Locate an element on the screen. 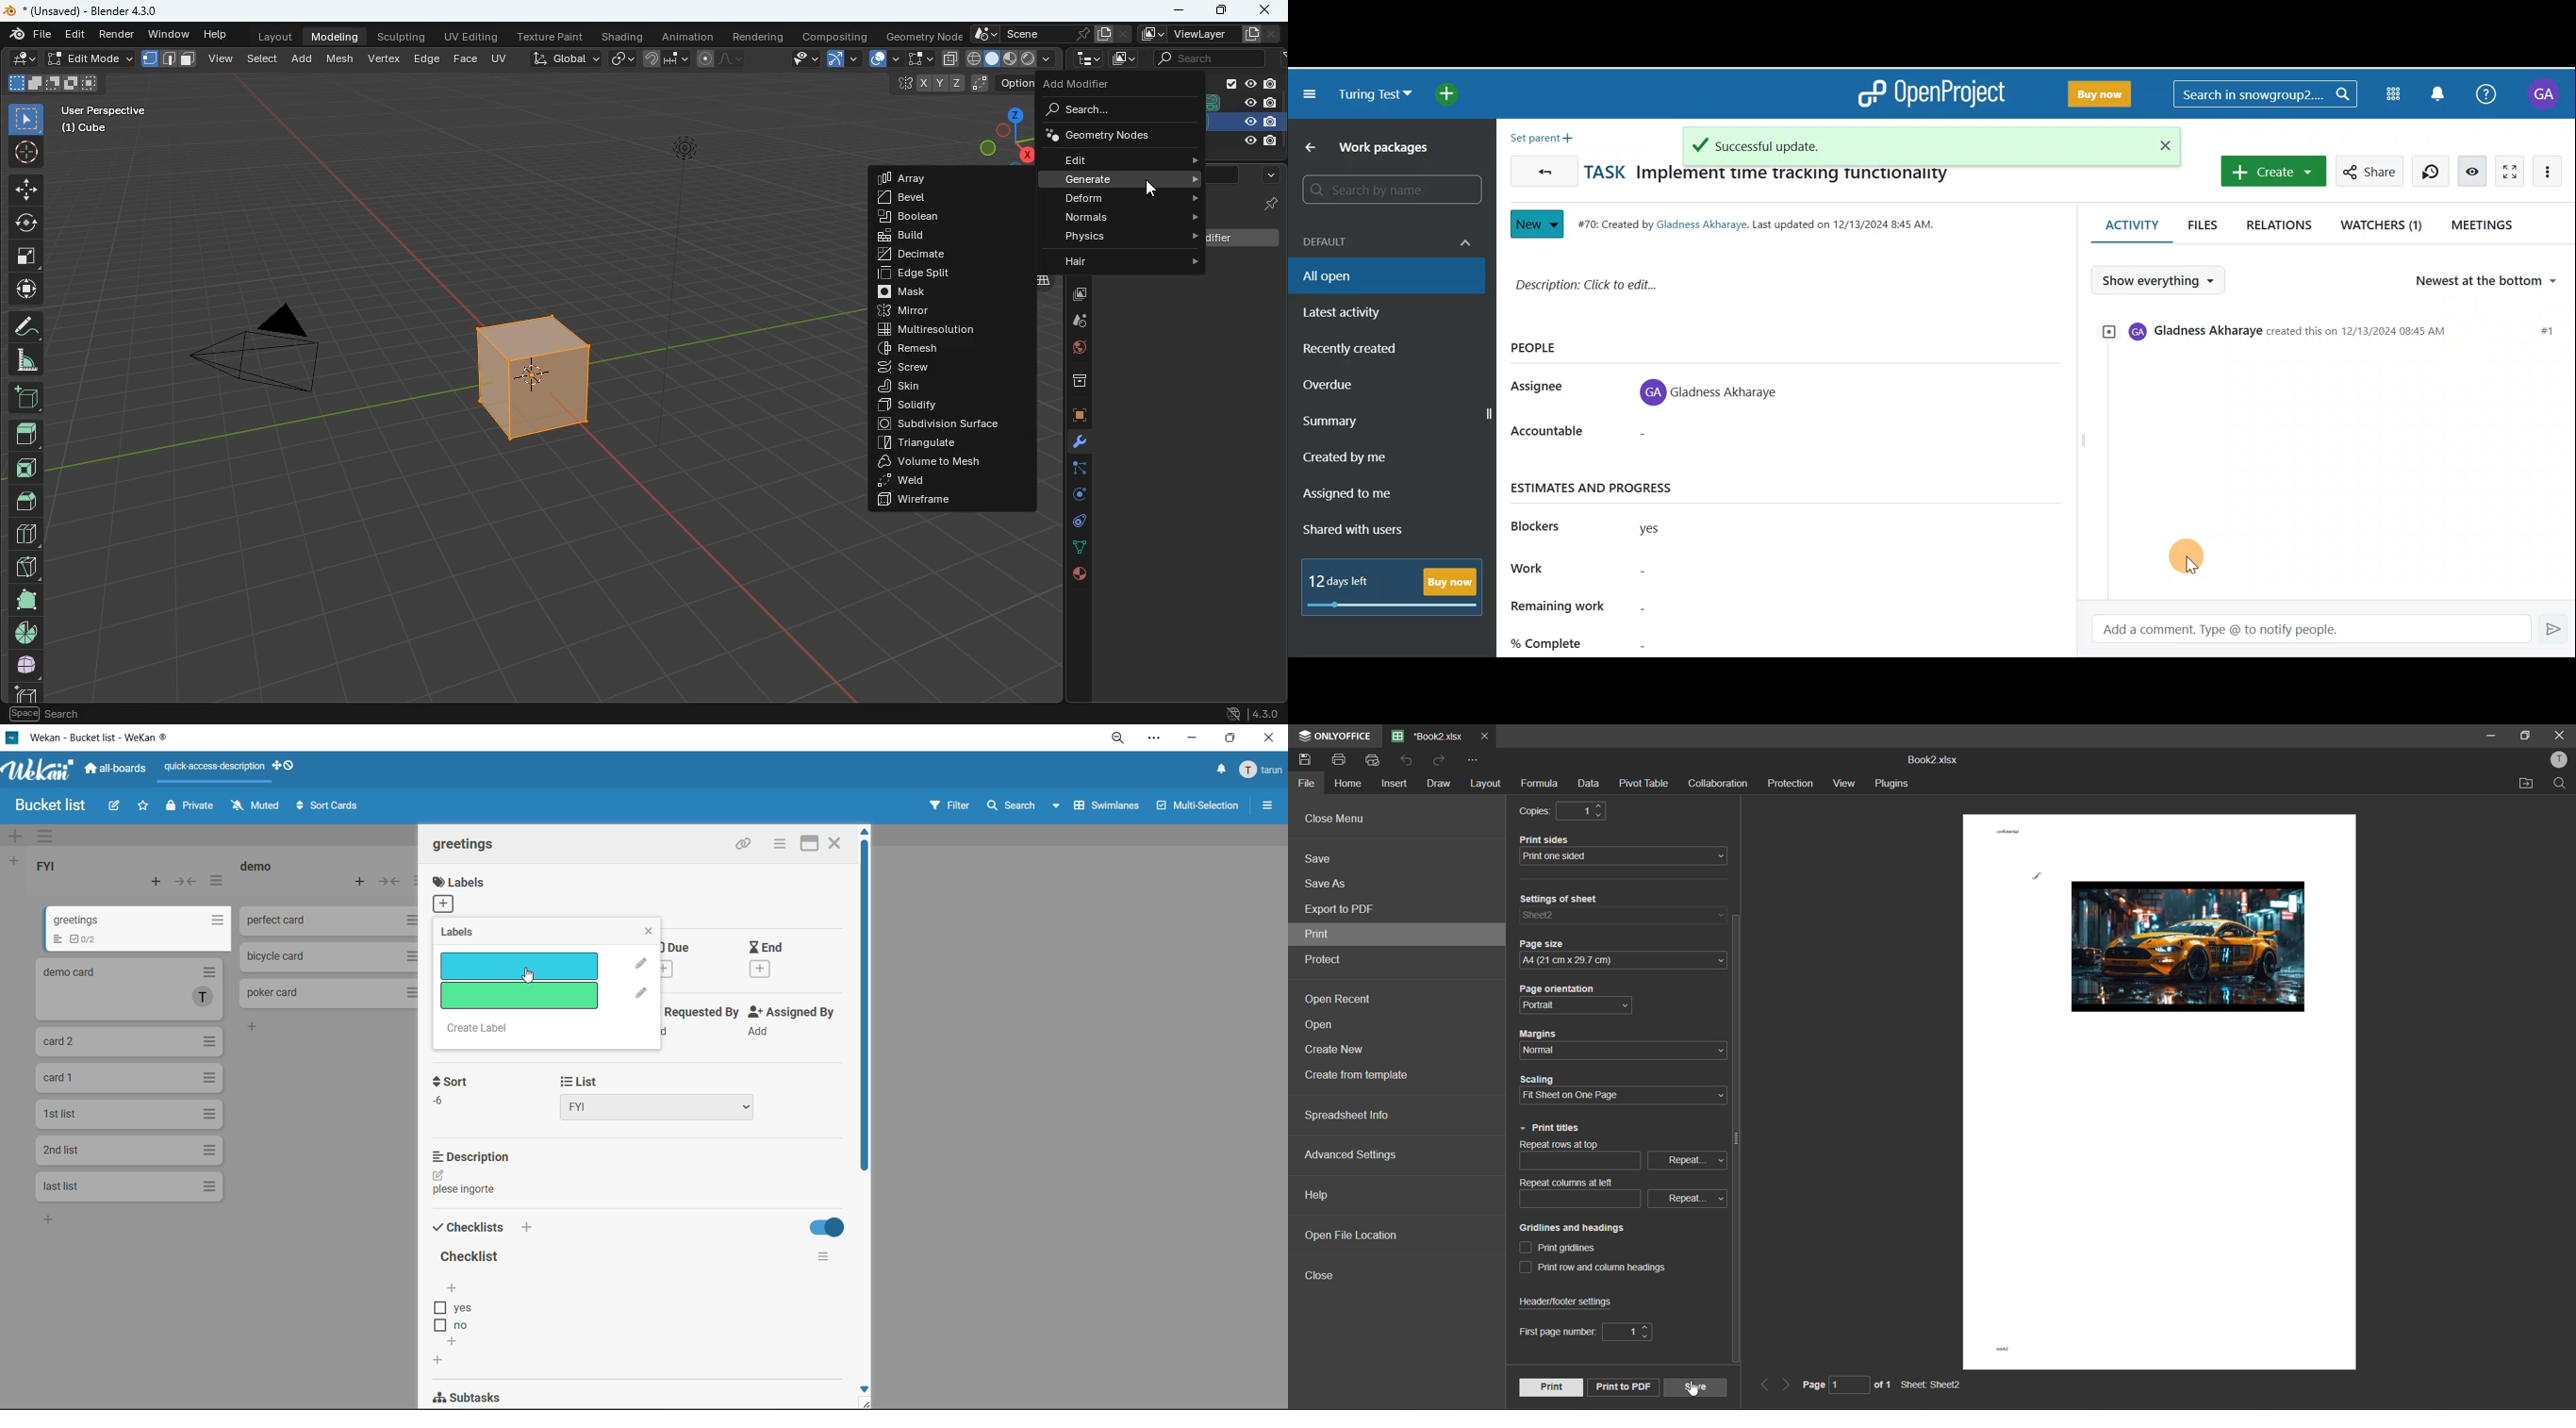 The image size is (2576, 1428). first page number is located at coordinates (1587, 1330).